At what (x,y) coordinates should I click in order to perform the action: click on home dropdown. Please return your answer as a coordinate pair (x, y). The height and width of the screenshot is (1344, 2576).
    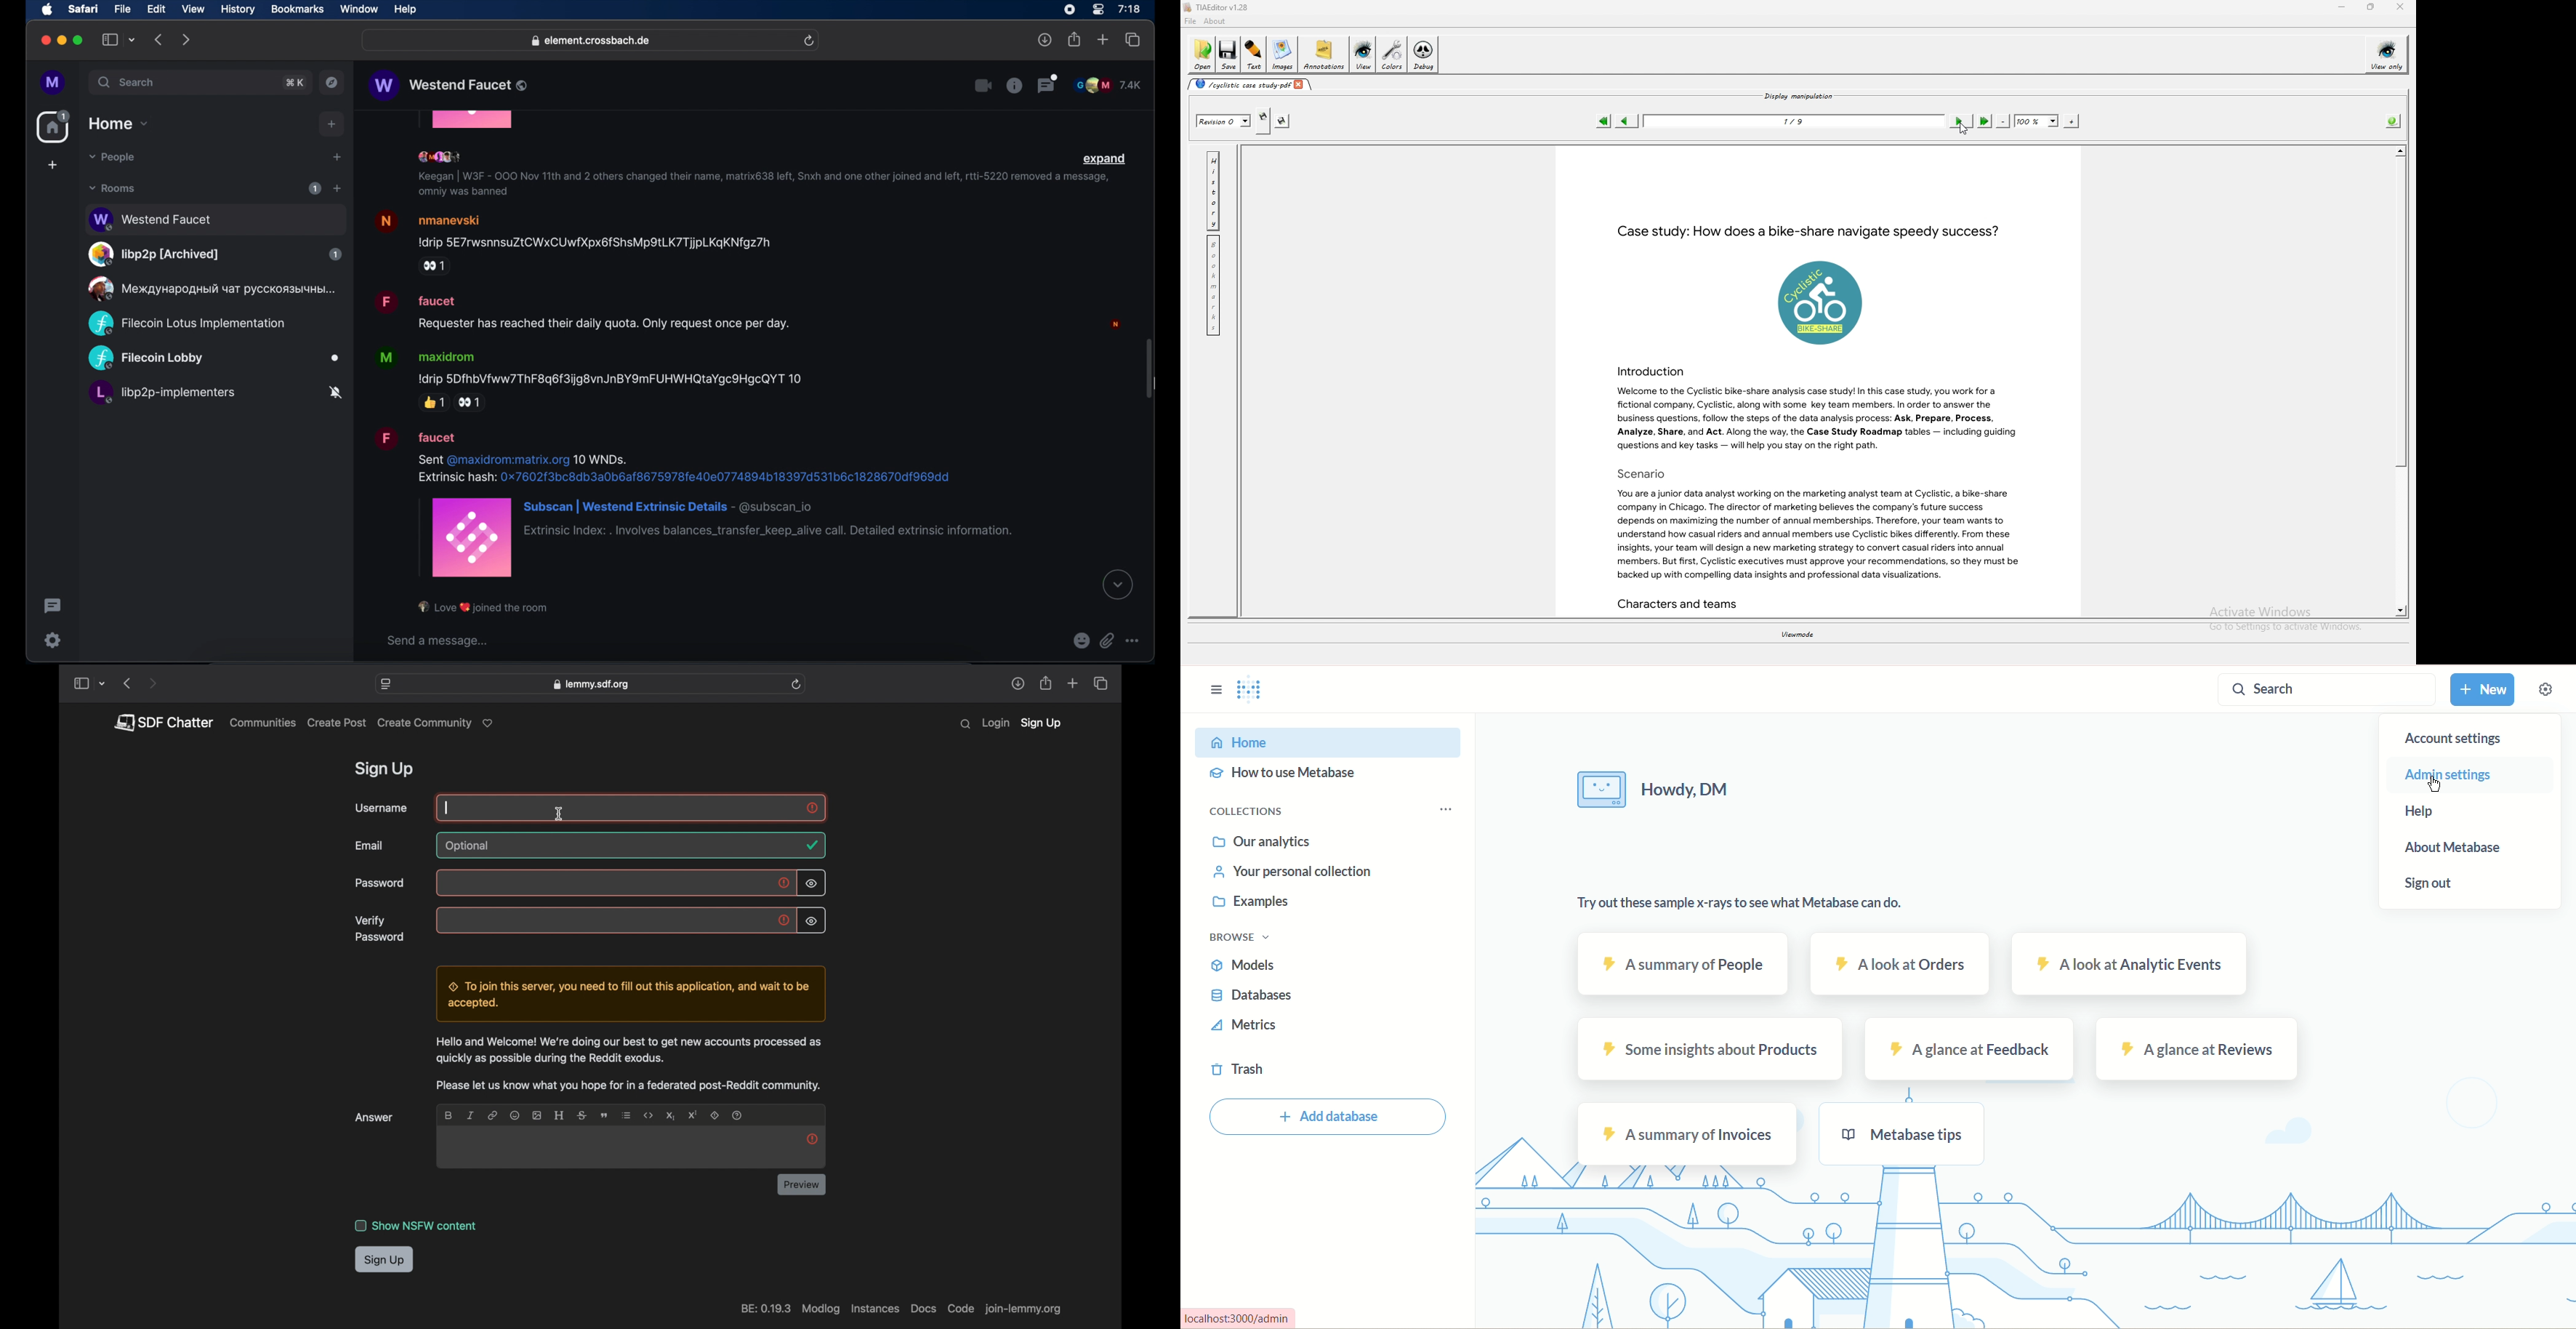
    Looking at the image, I should click on (118, 124).